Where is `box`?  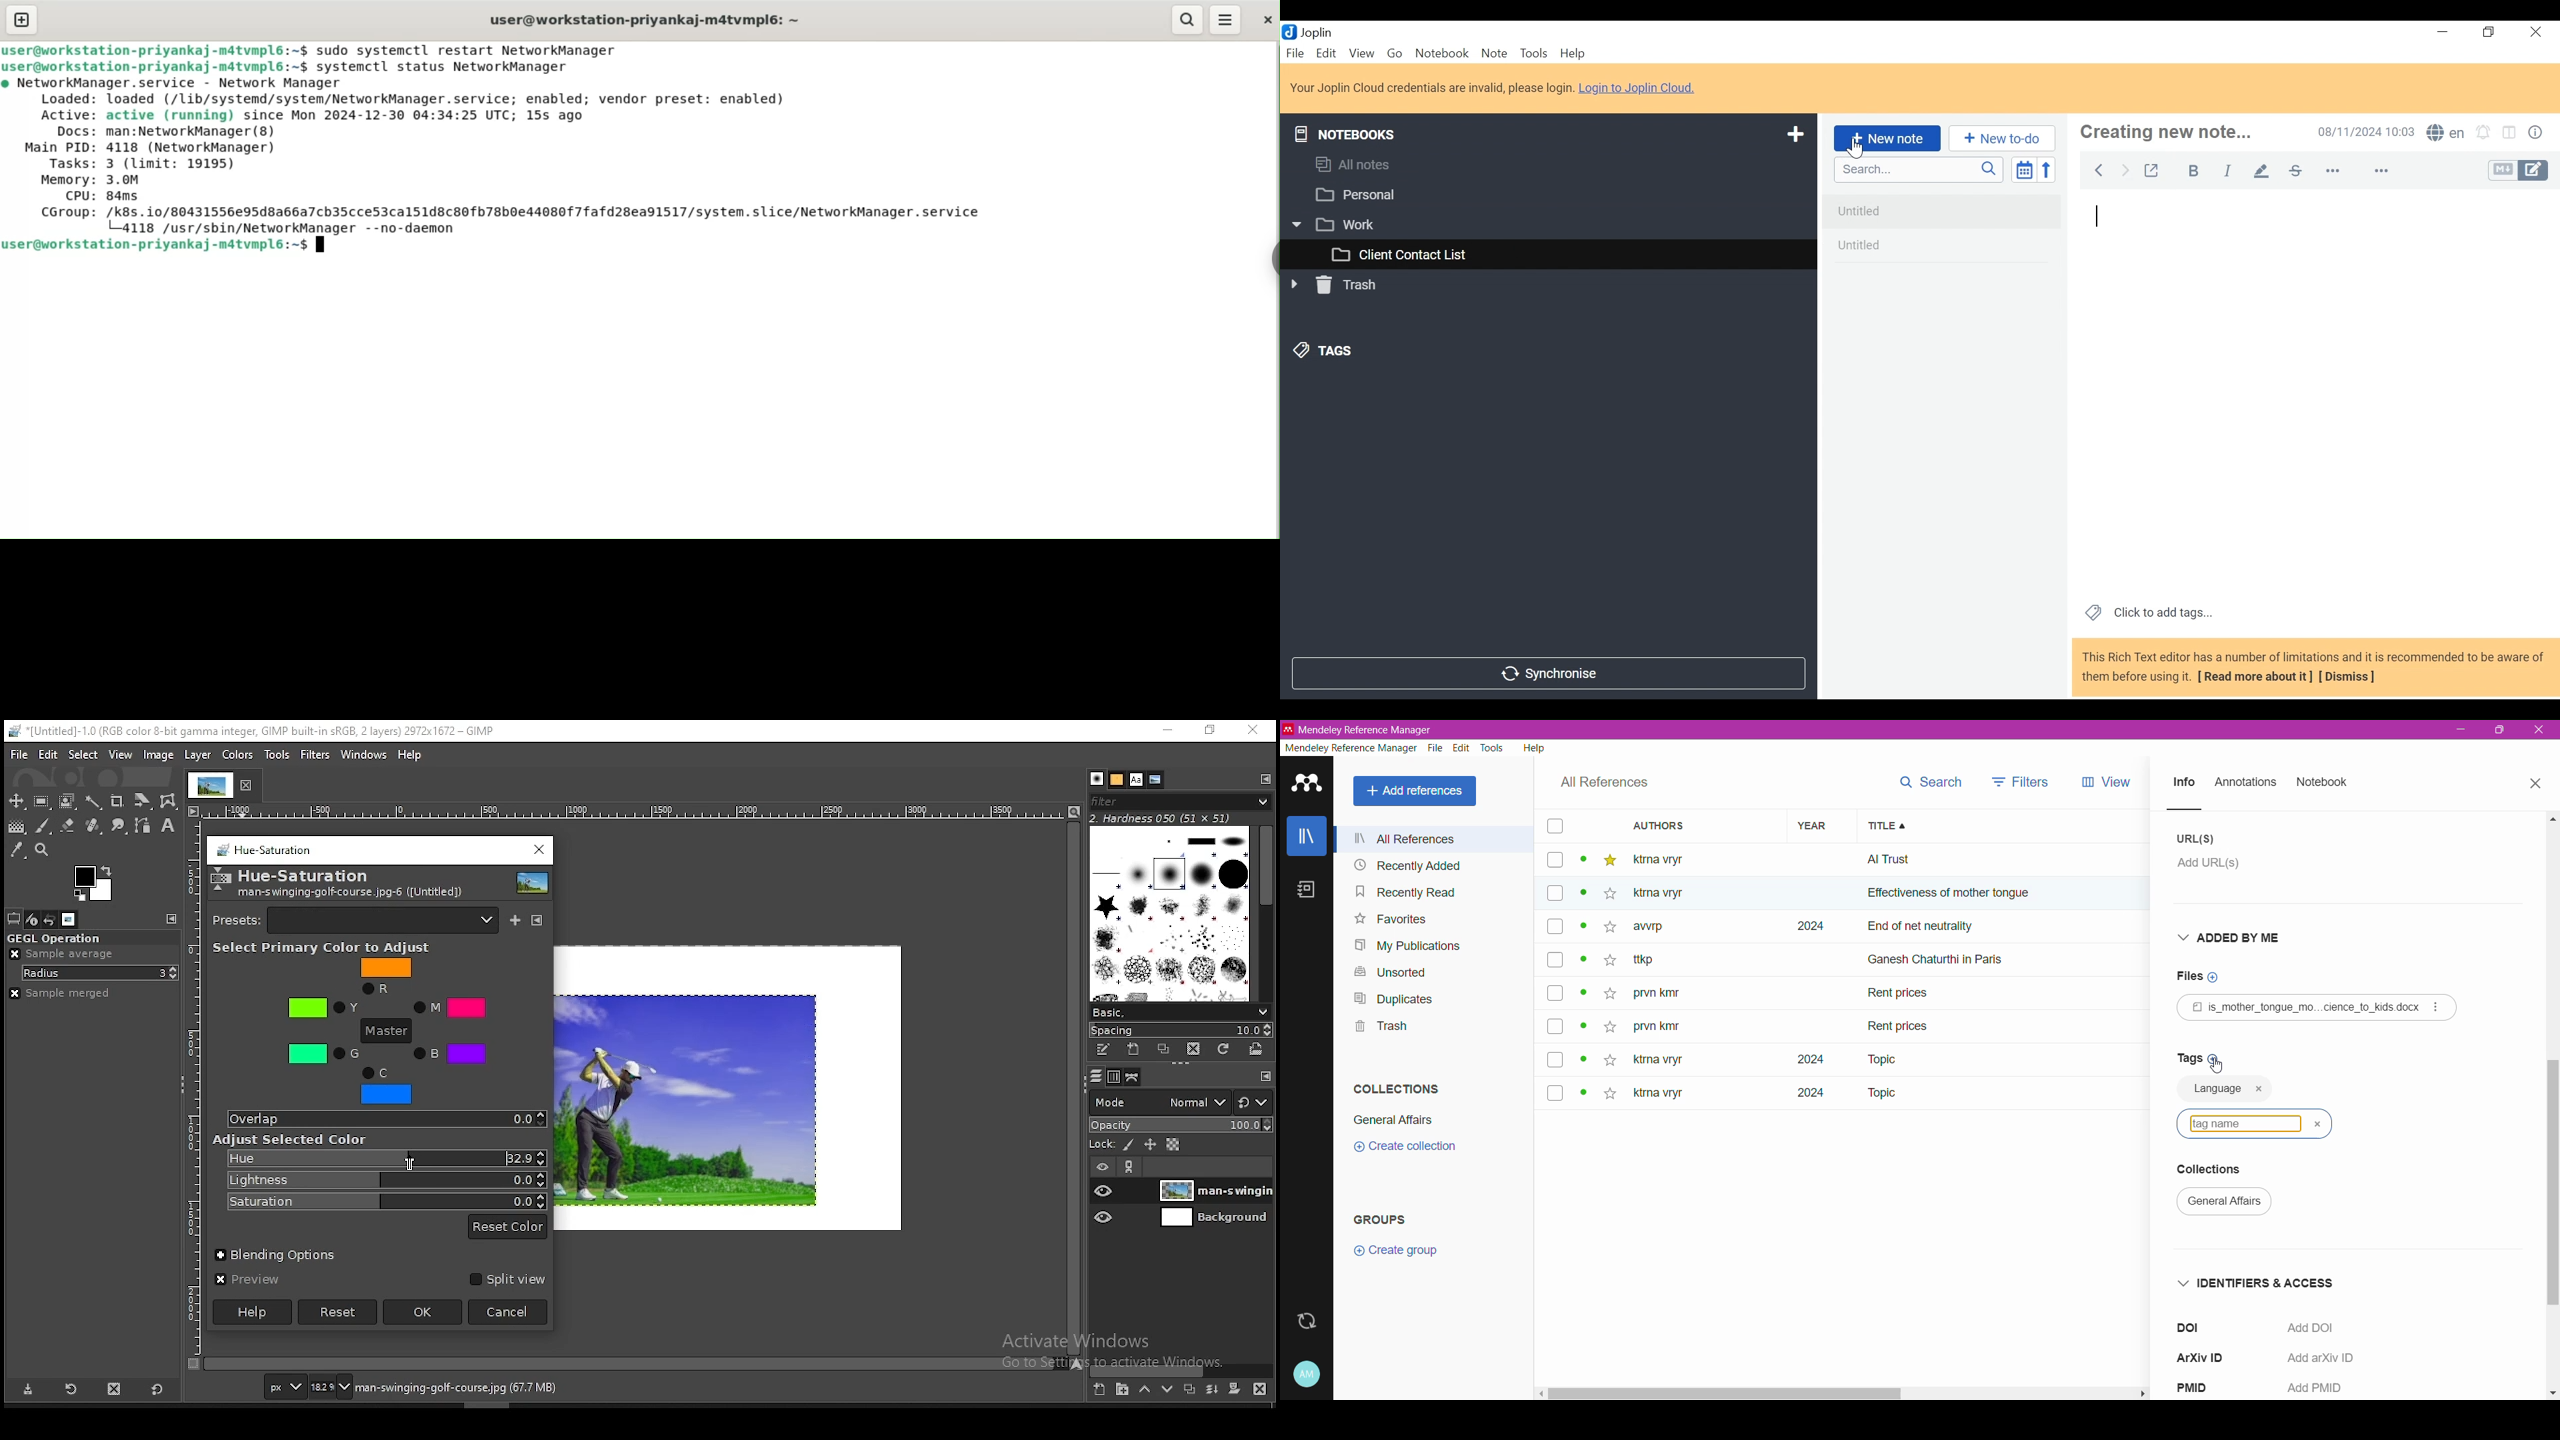 box is located at coordinates (1555, 1091).